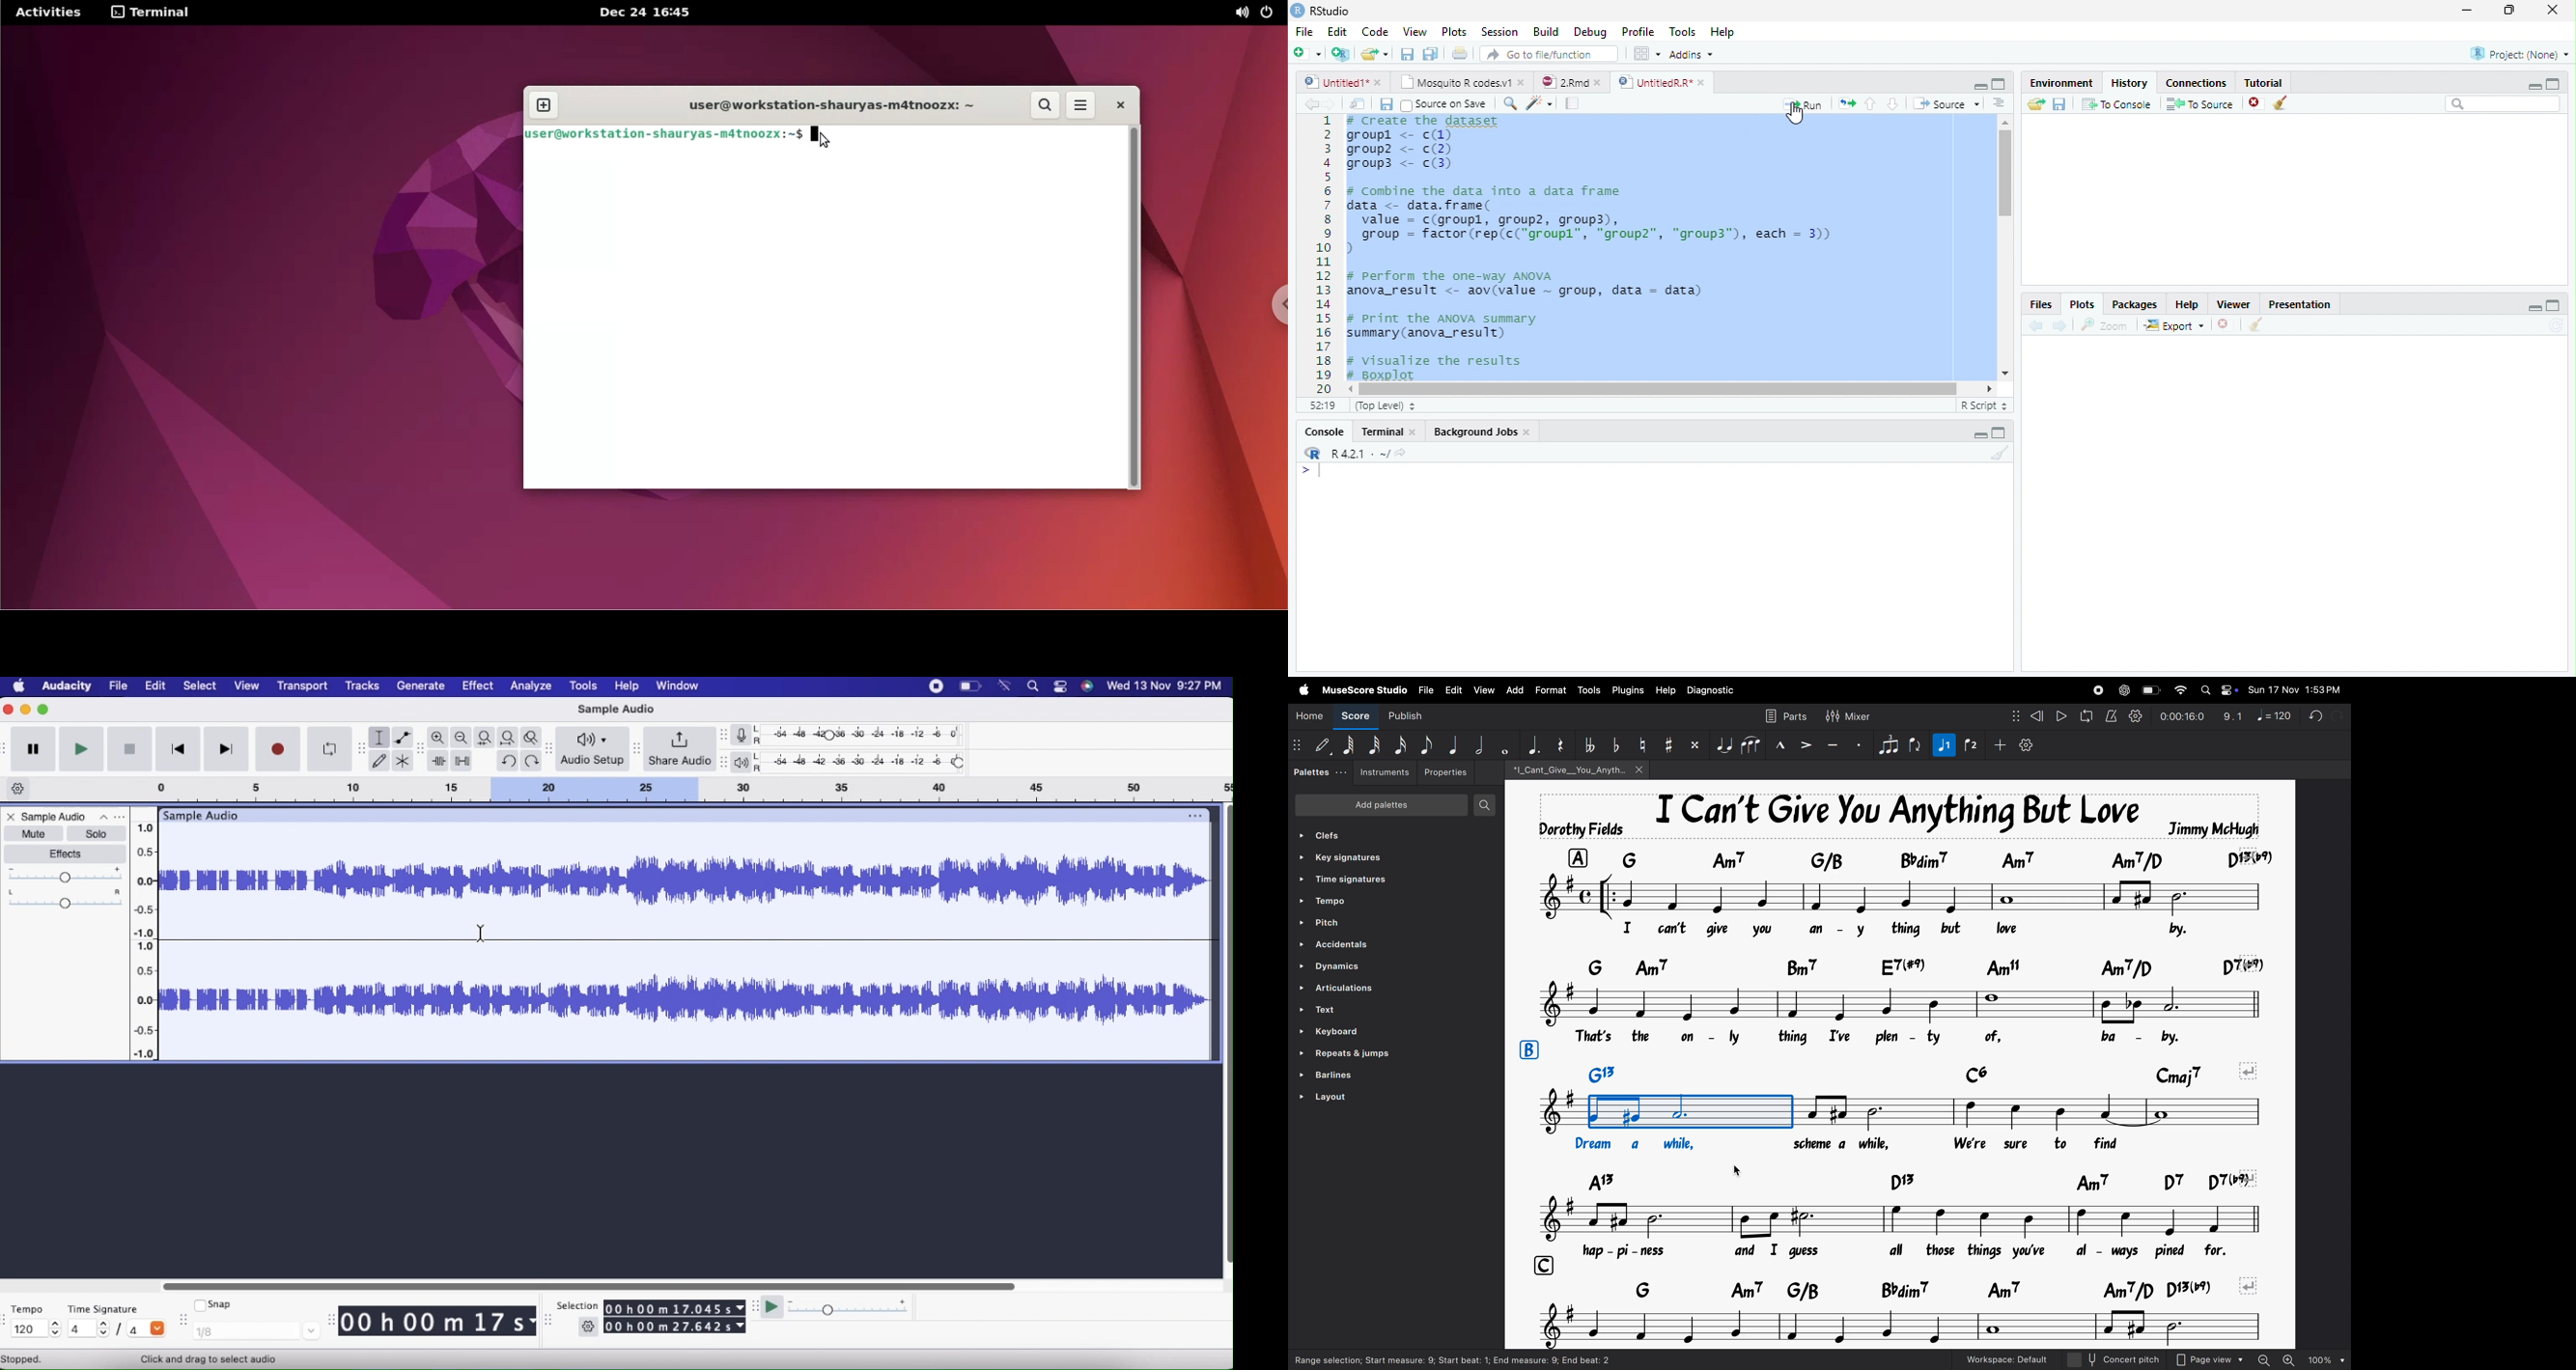  Describe the element at coordinates (1899, 816) in the screenshot. I see `song title` at that location.